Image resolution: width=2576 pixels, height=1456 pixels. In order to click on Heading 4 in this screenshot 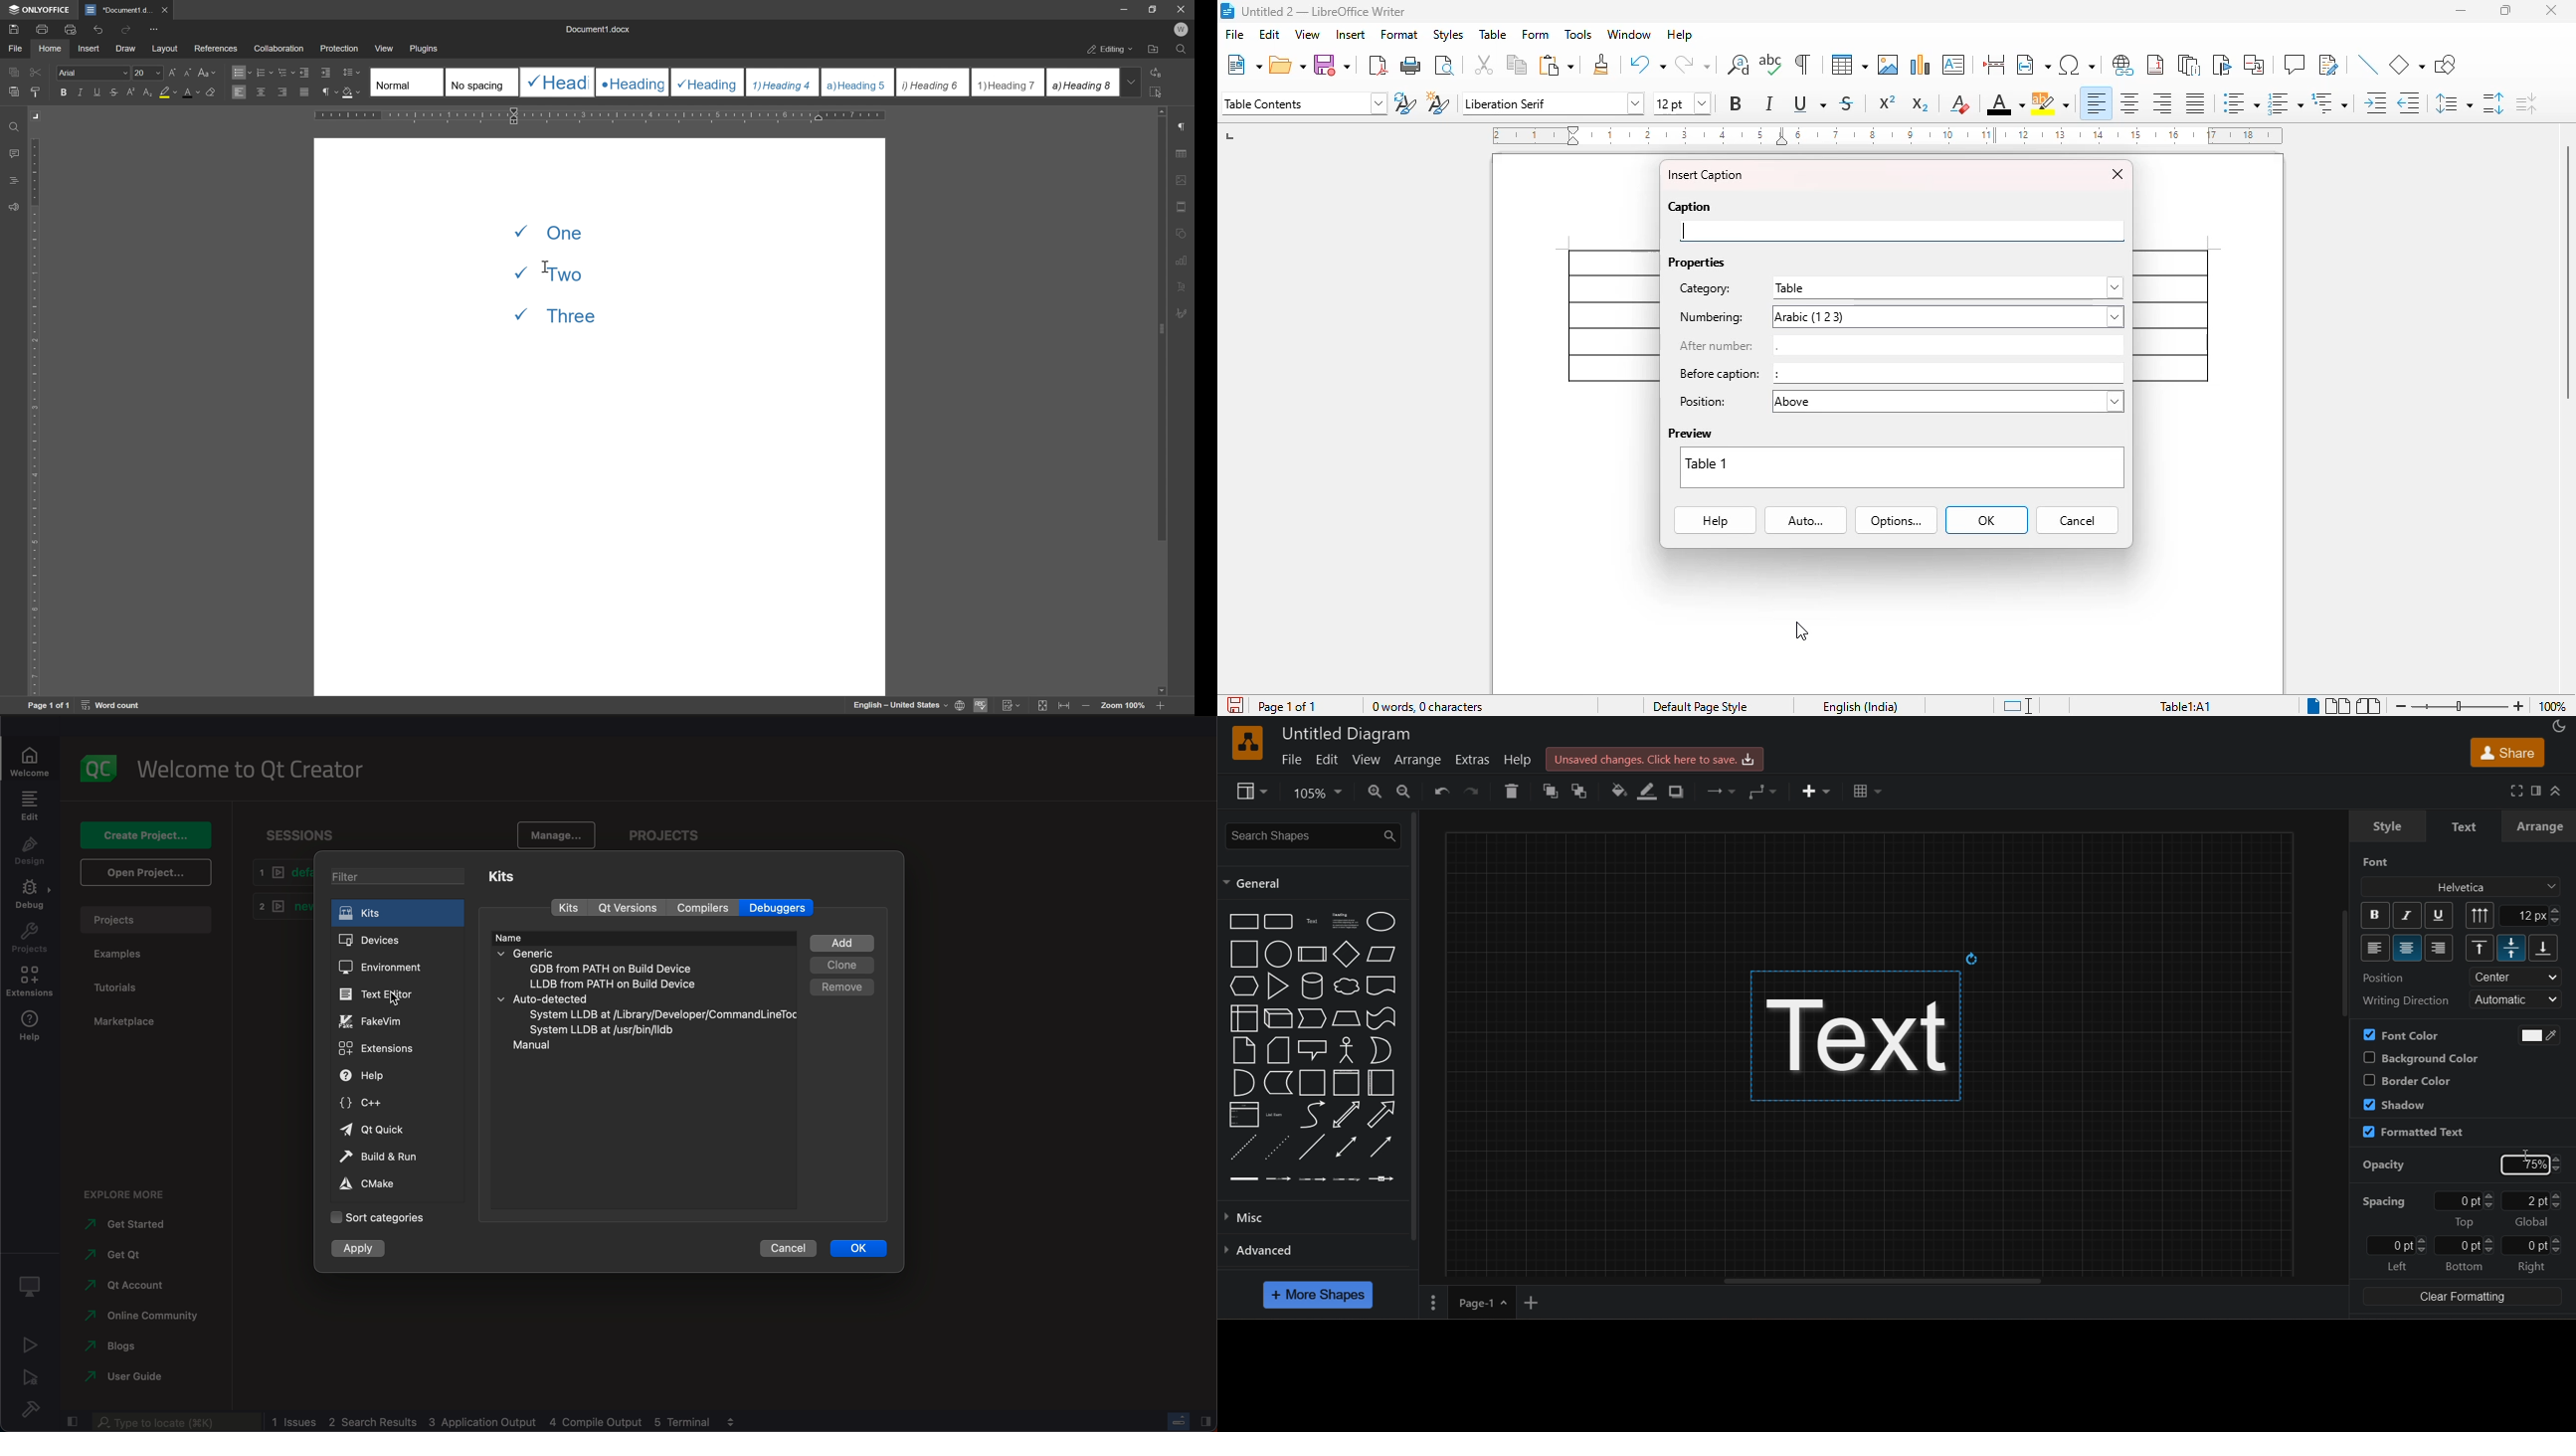, I will do `click(783, 82)`.